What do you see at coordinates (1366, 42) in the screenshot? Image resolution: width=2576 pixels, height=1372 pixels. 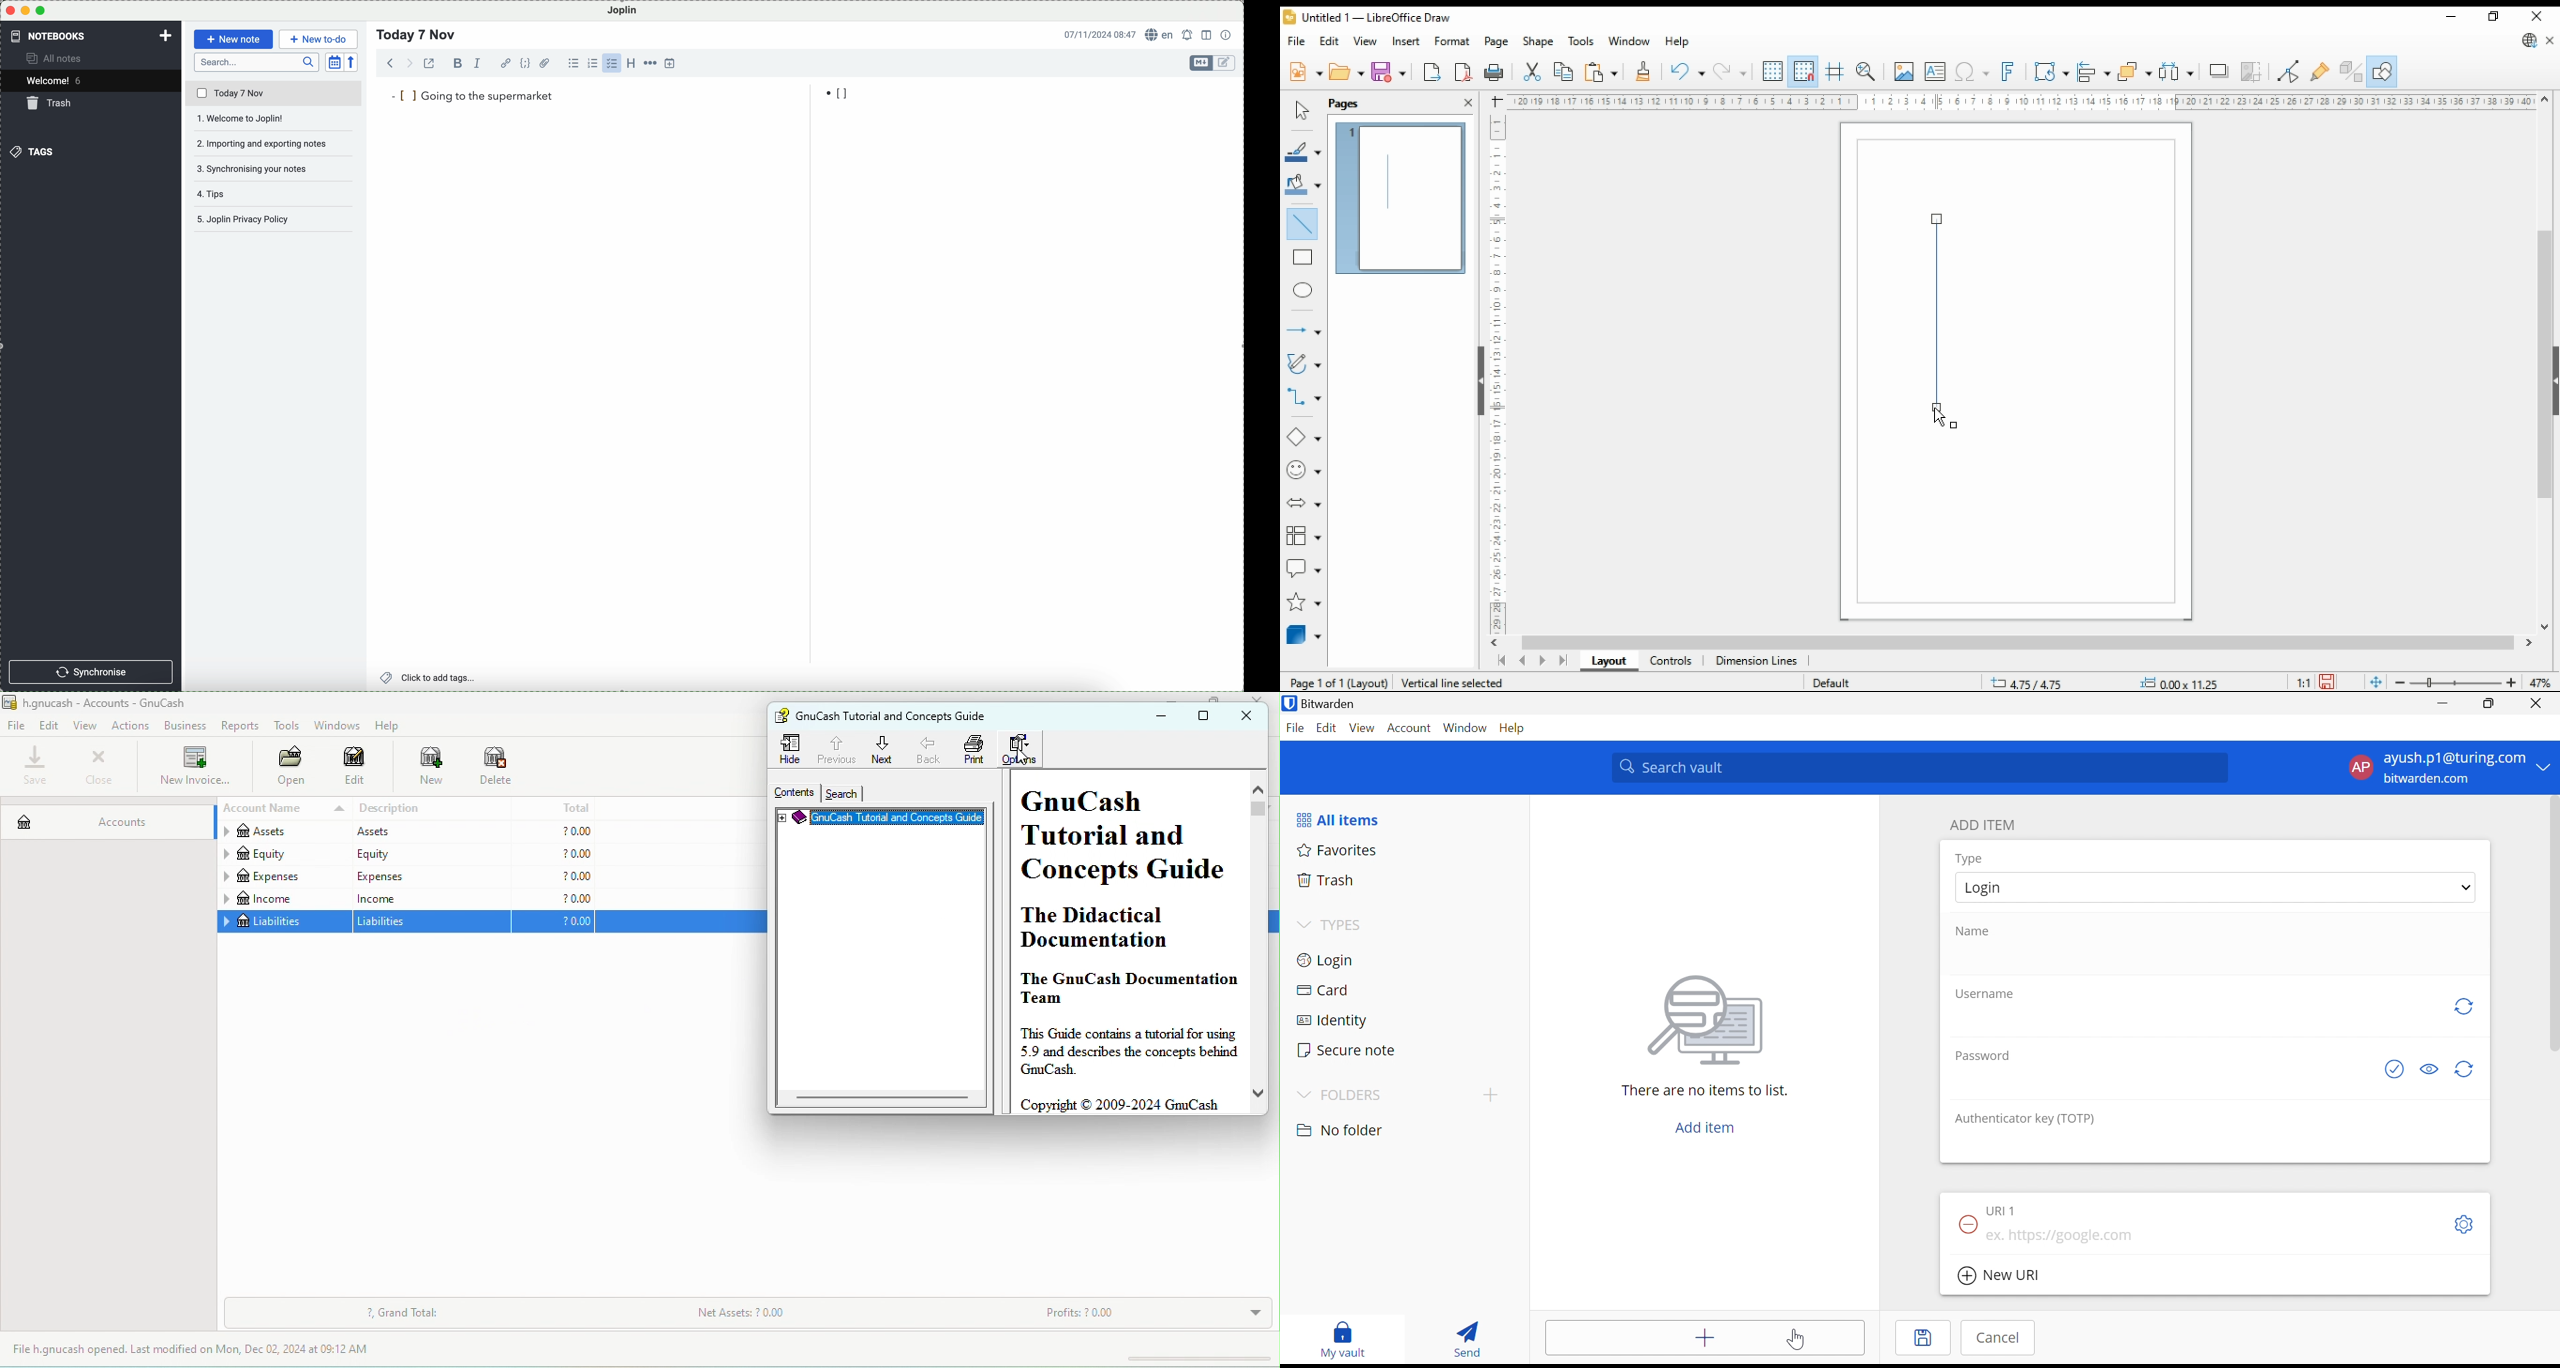 I see `view` at bounding box center [1366, 42].